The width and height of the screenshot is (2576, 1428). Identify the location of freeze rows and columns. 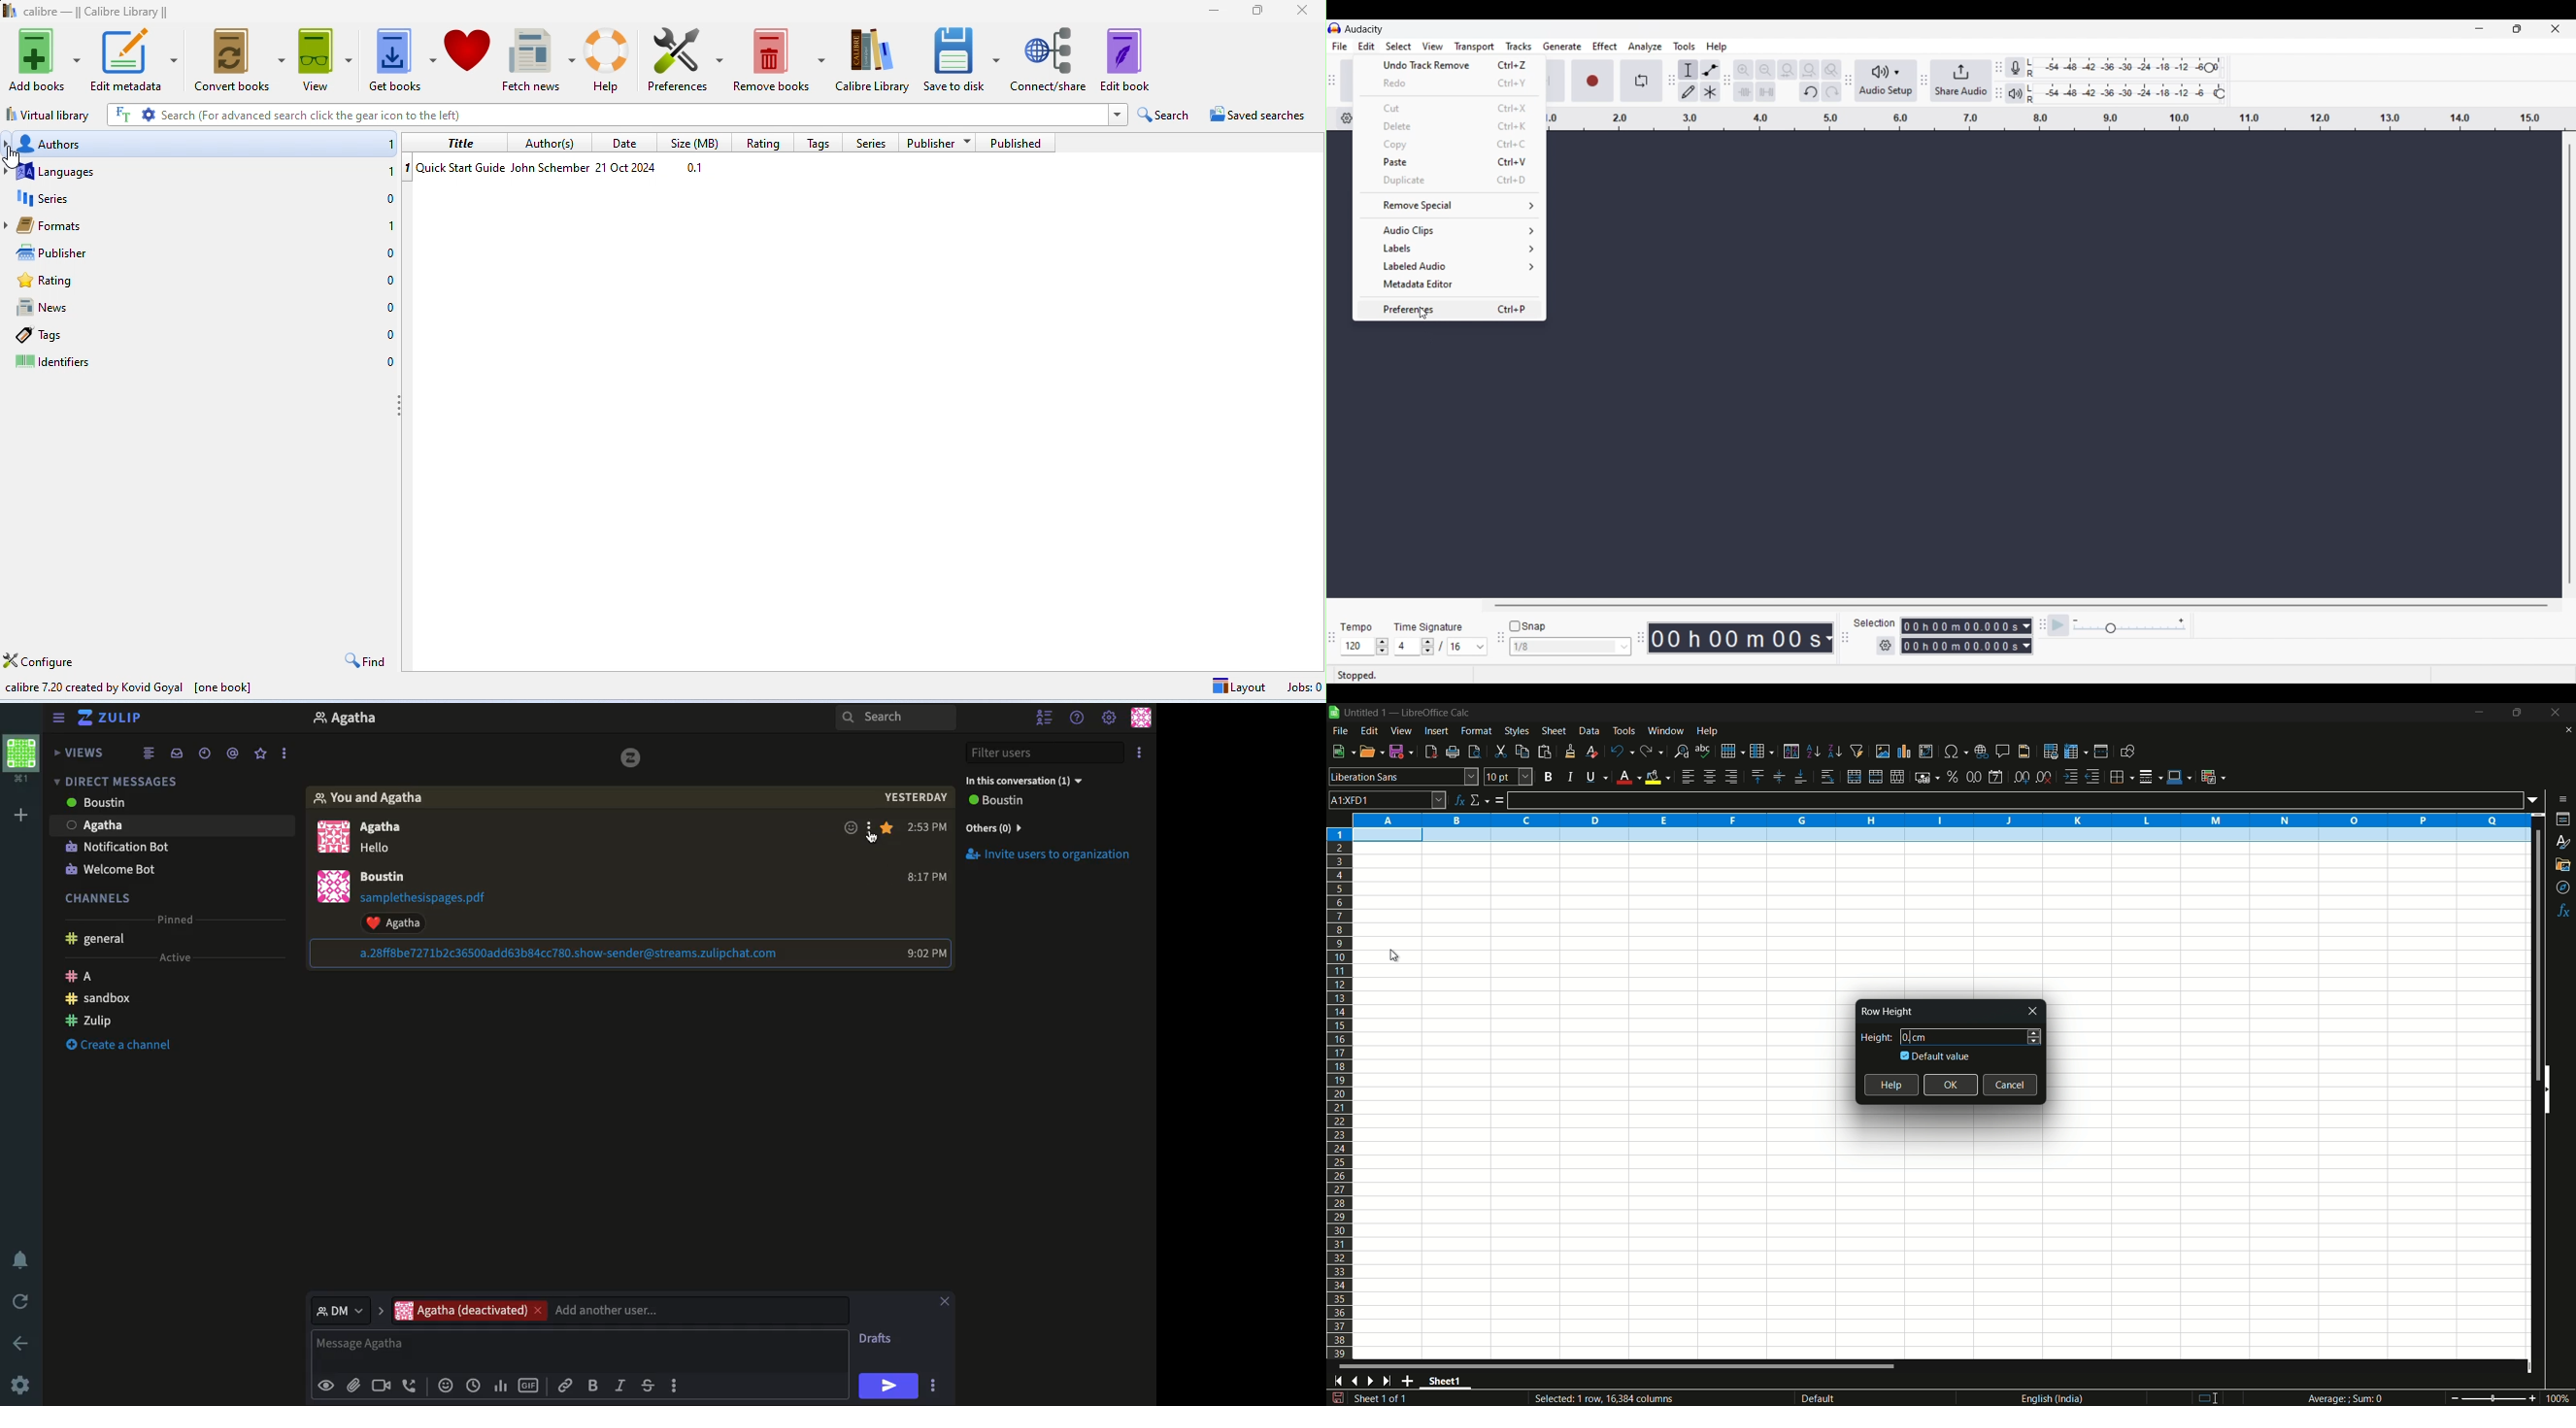
(2075, 752).